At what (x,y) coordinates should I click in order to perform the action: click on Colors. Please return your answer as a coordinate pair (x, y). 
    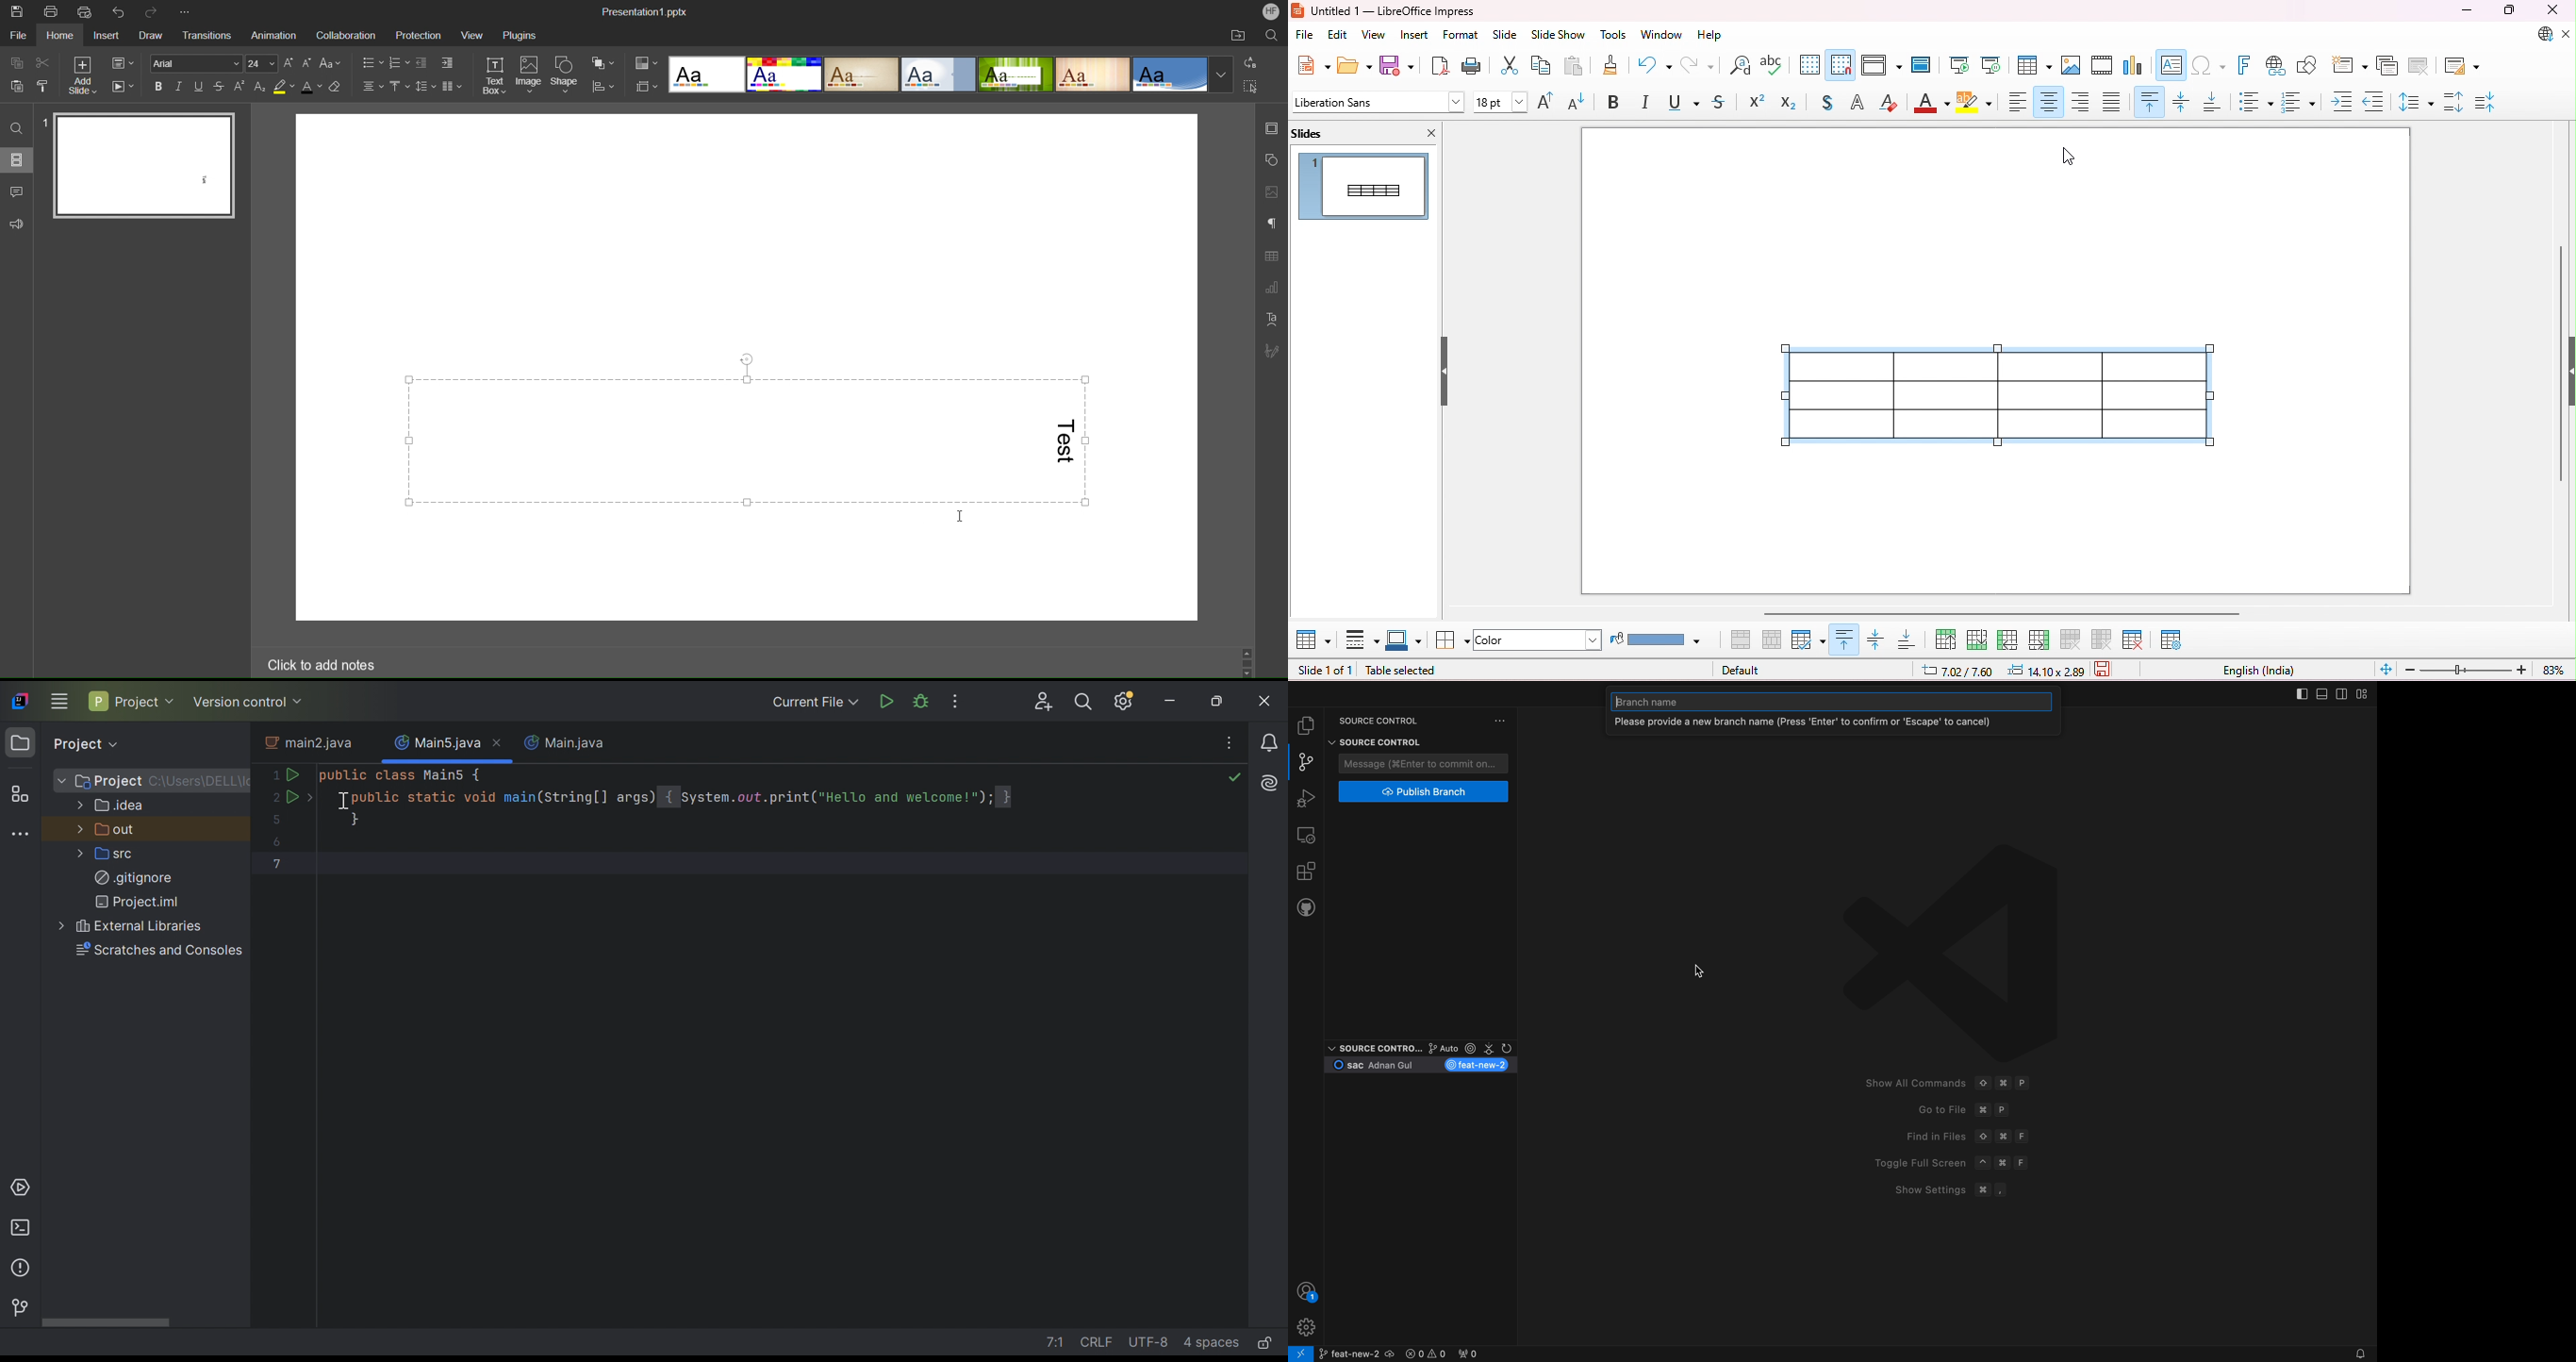
    Looking at the image, I should click on (647, 64).